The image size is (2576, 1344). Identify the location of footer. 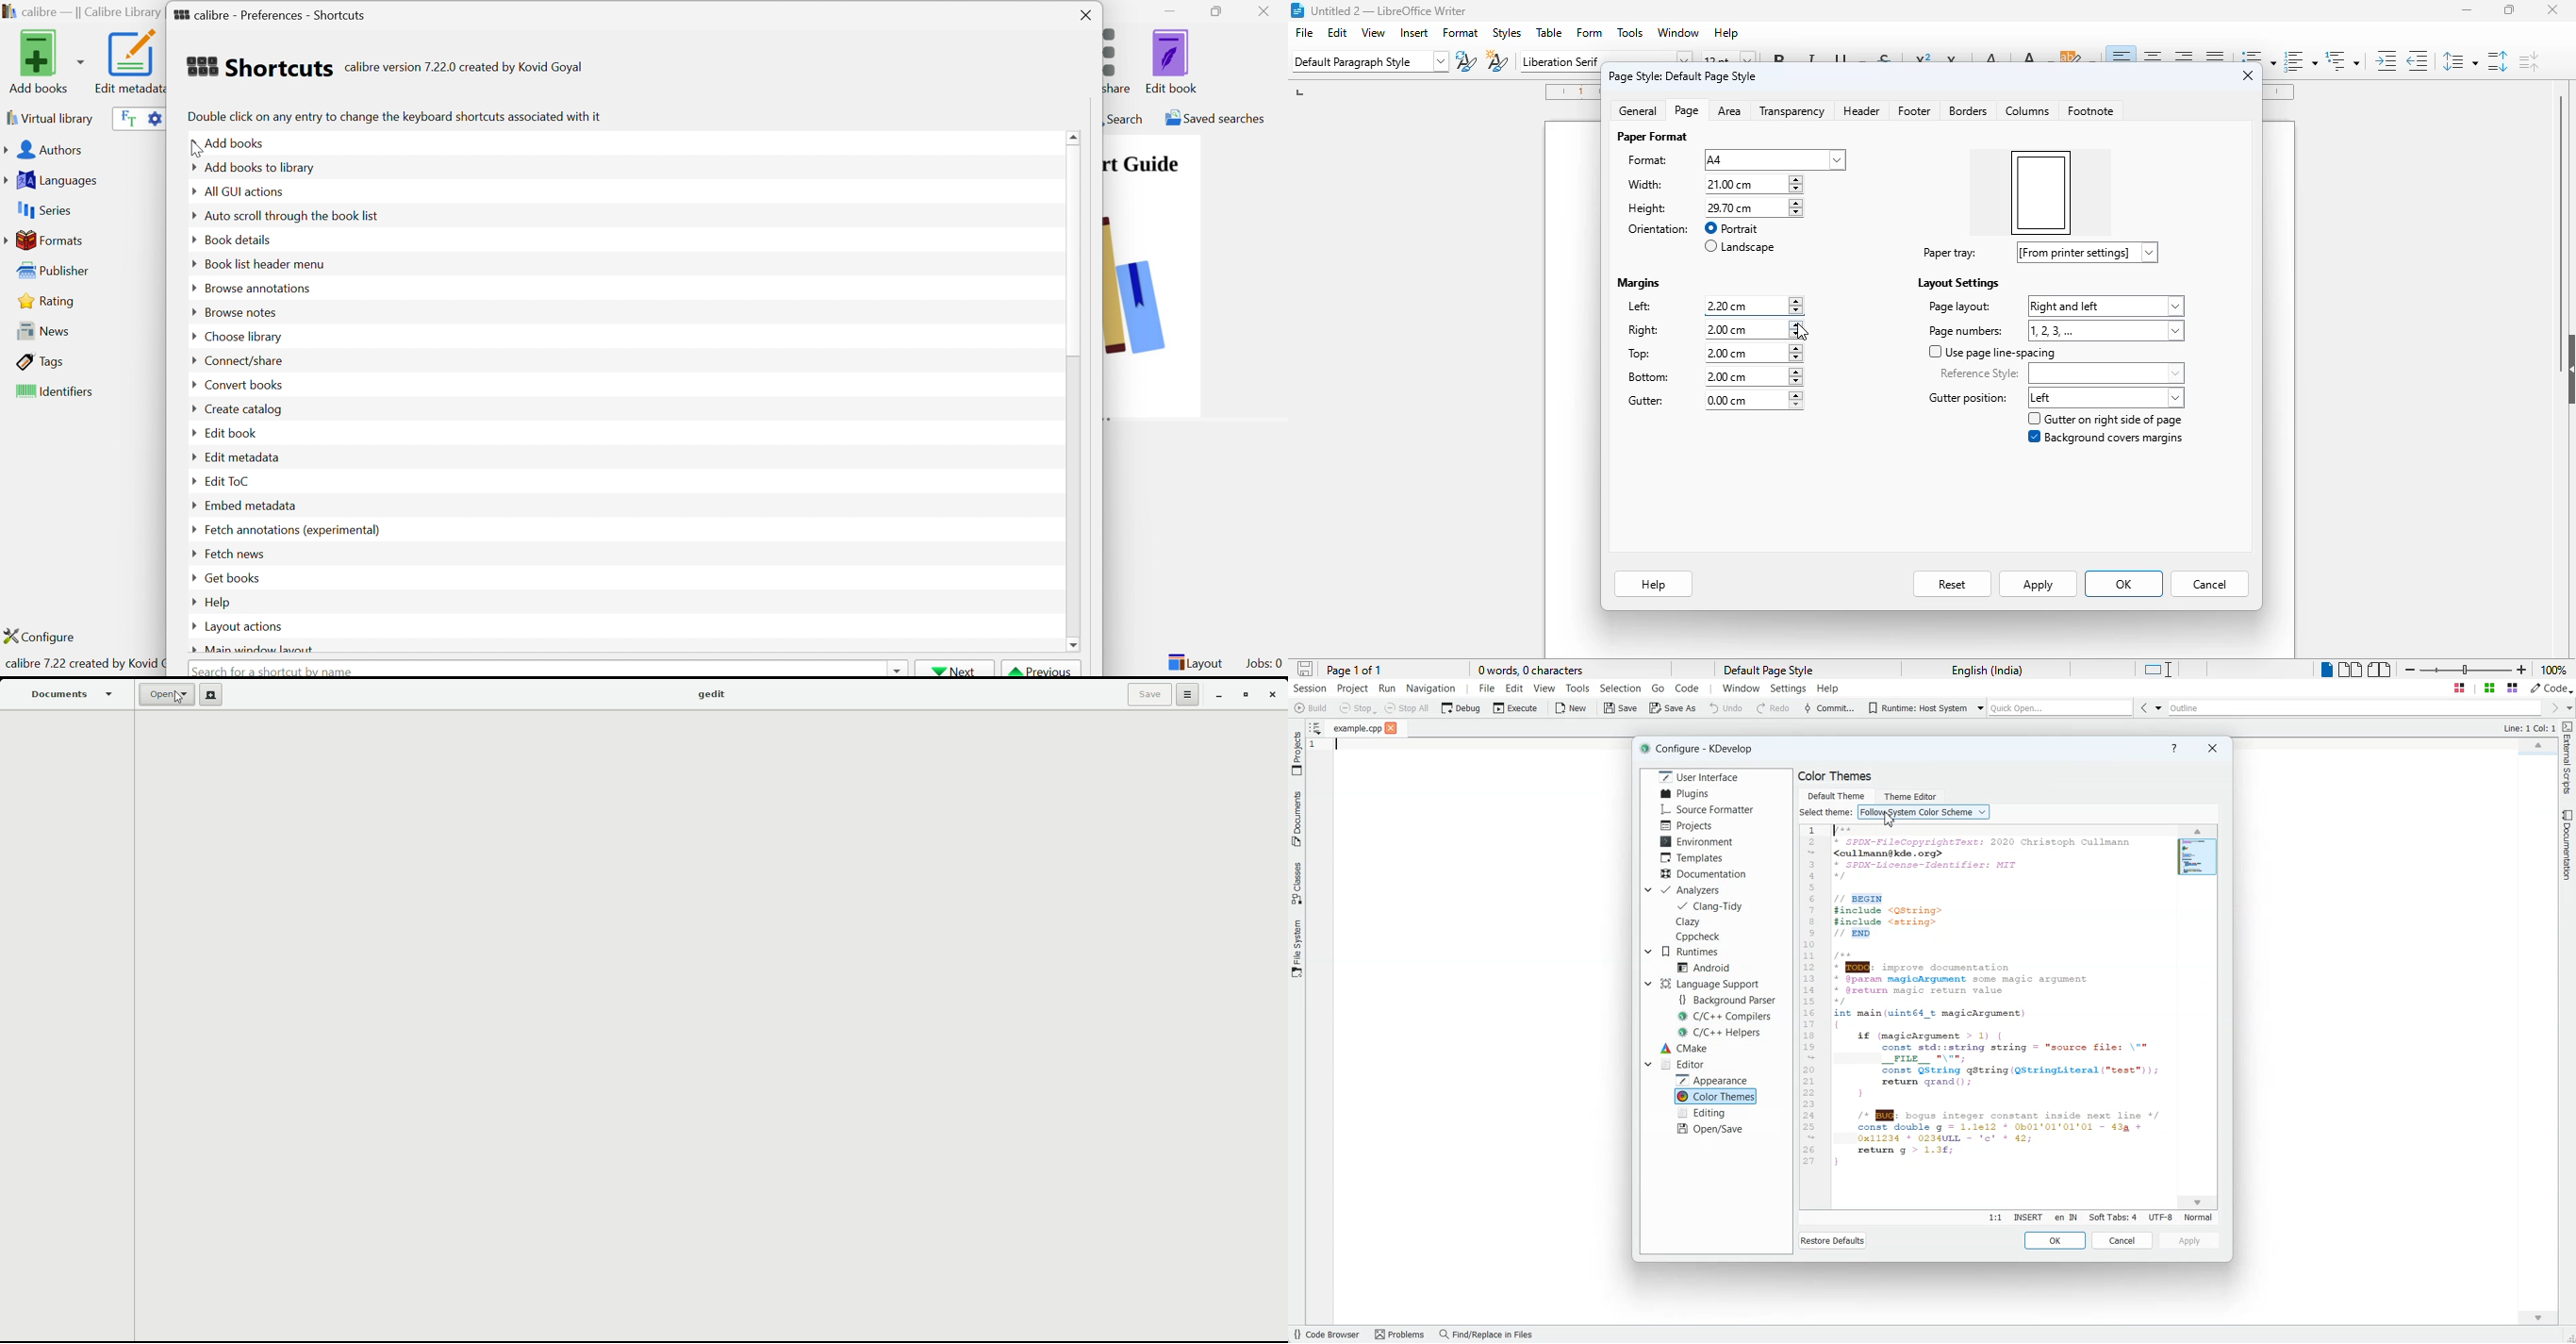
(1913, 110).